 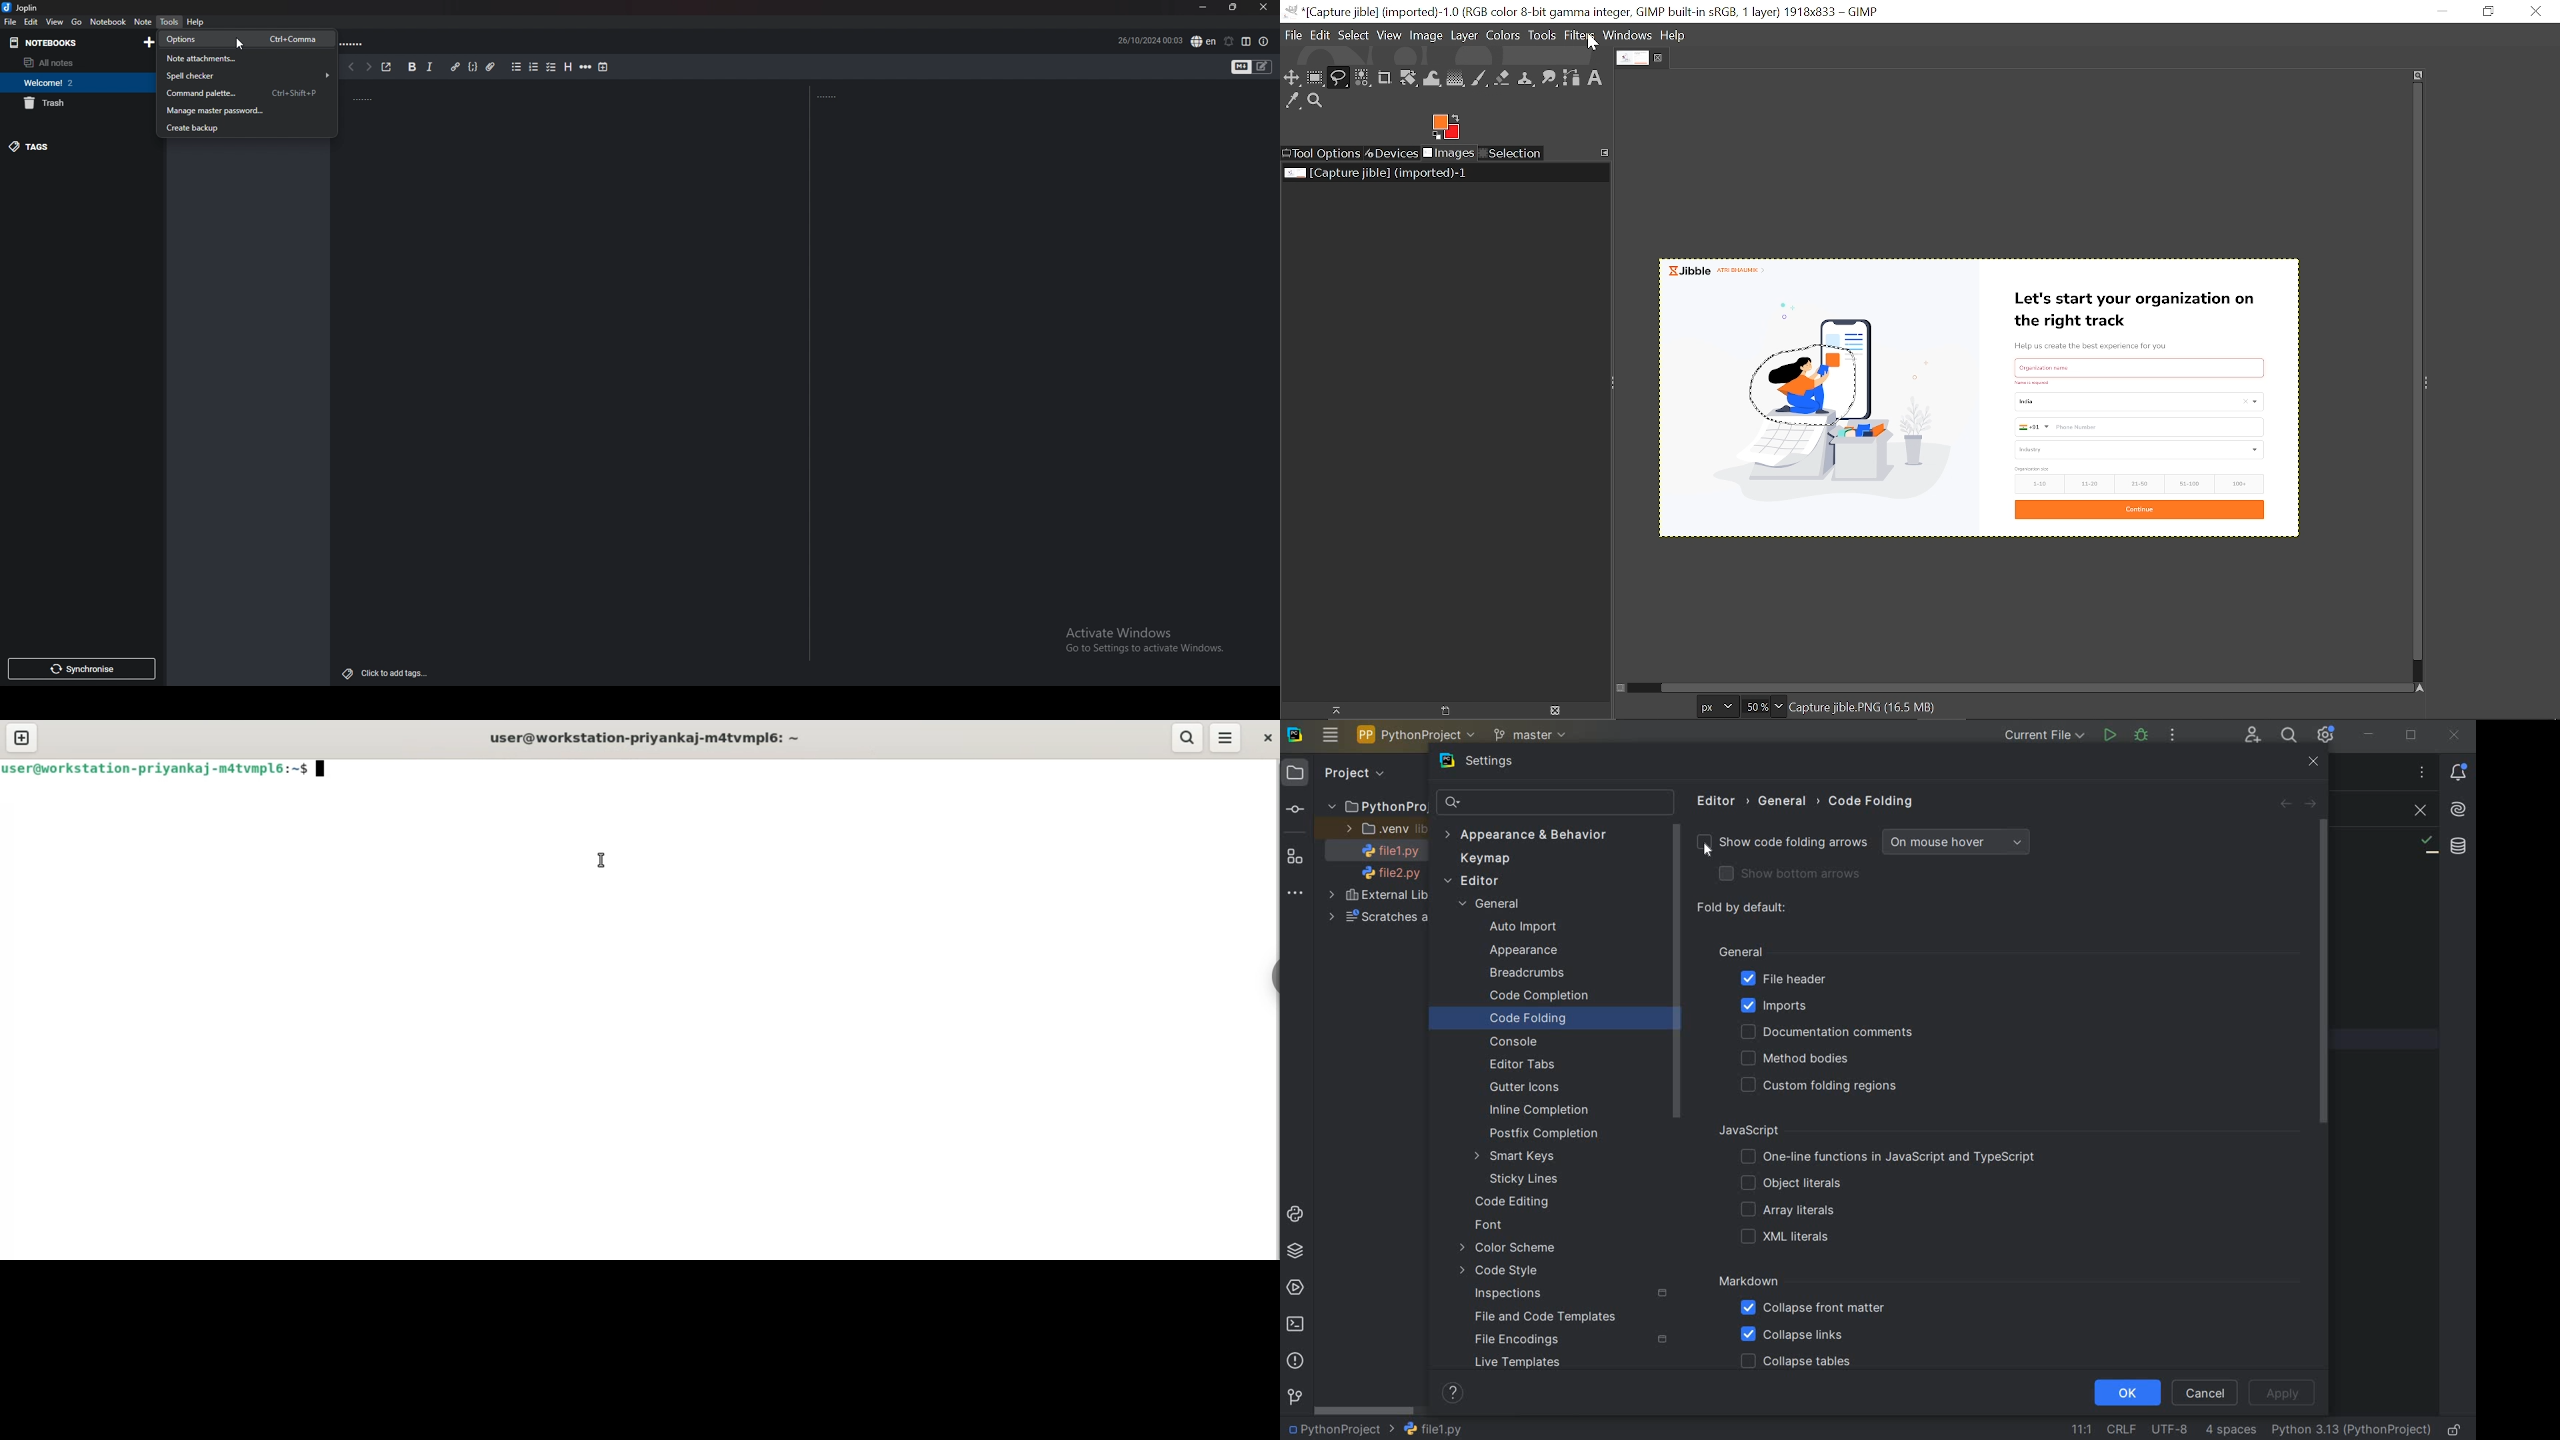 What do you see at coordinates (169, 22) in the screenshot?
I see `tools` at bounding box center [169, 22].